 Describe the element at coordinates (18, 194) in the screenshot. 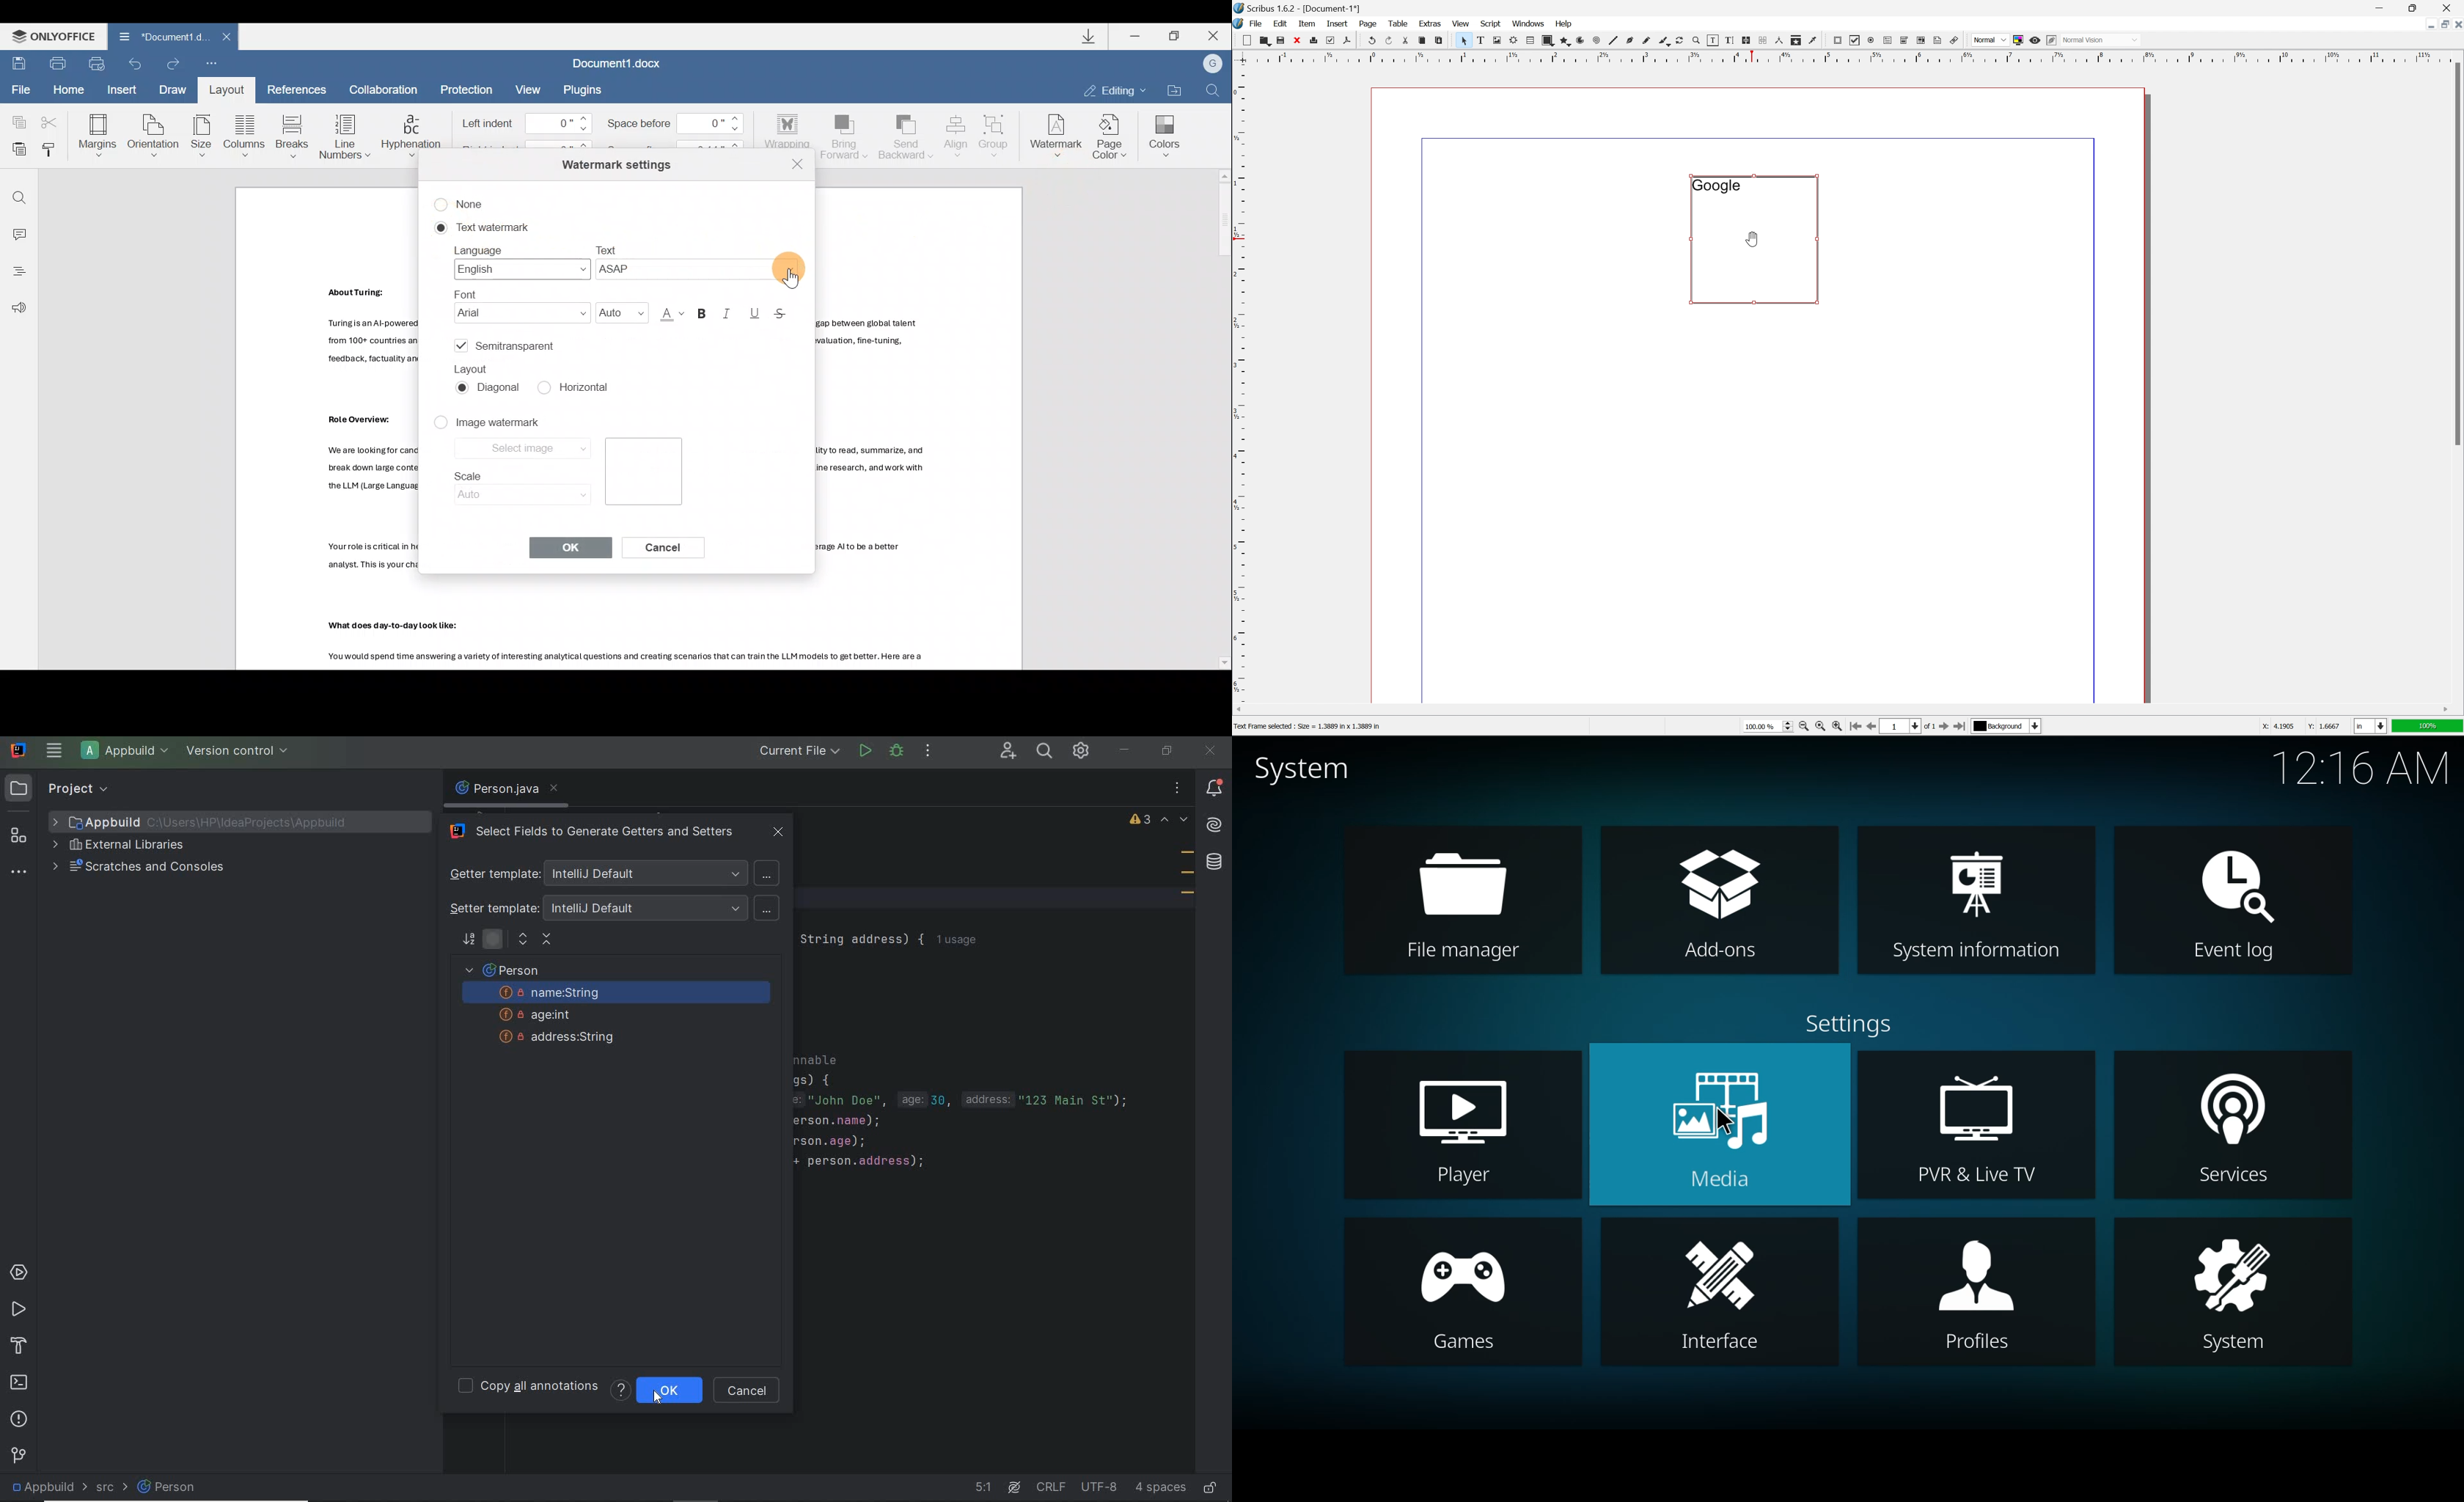

I see `Find` at that location.